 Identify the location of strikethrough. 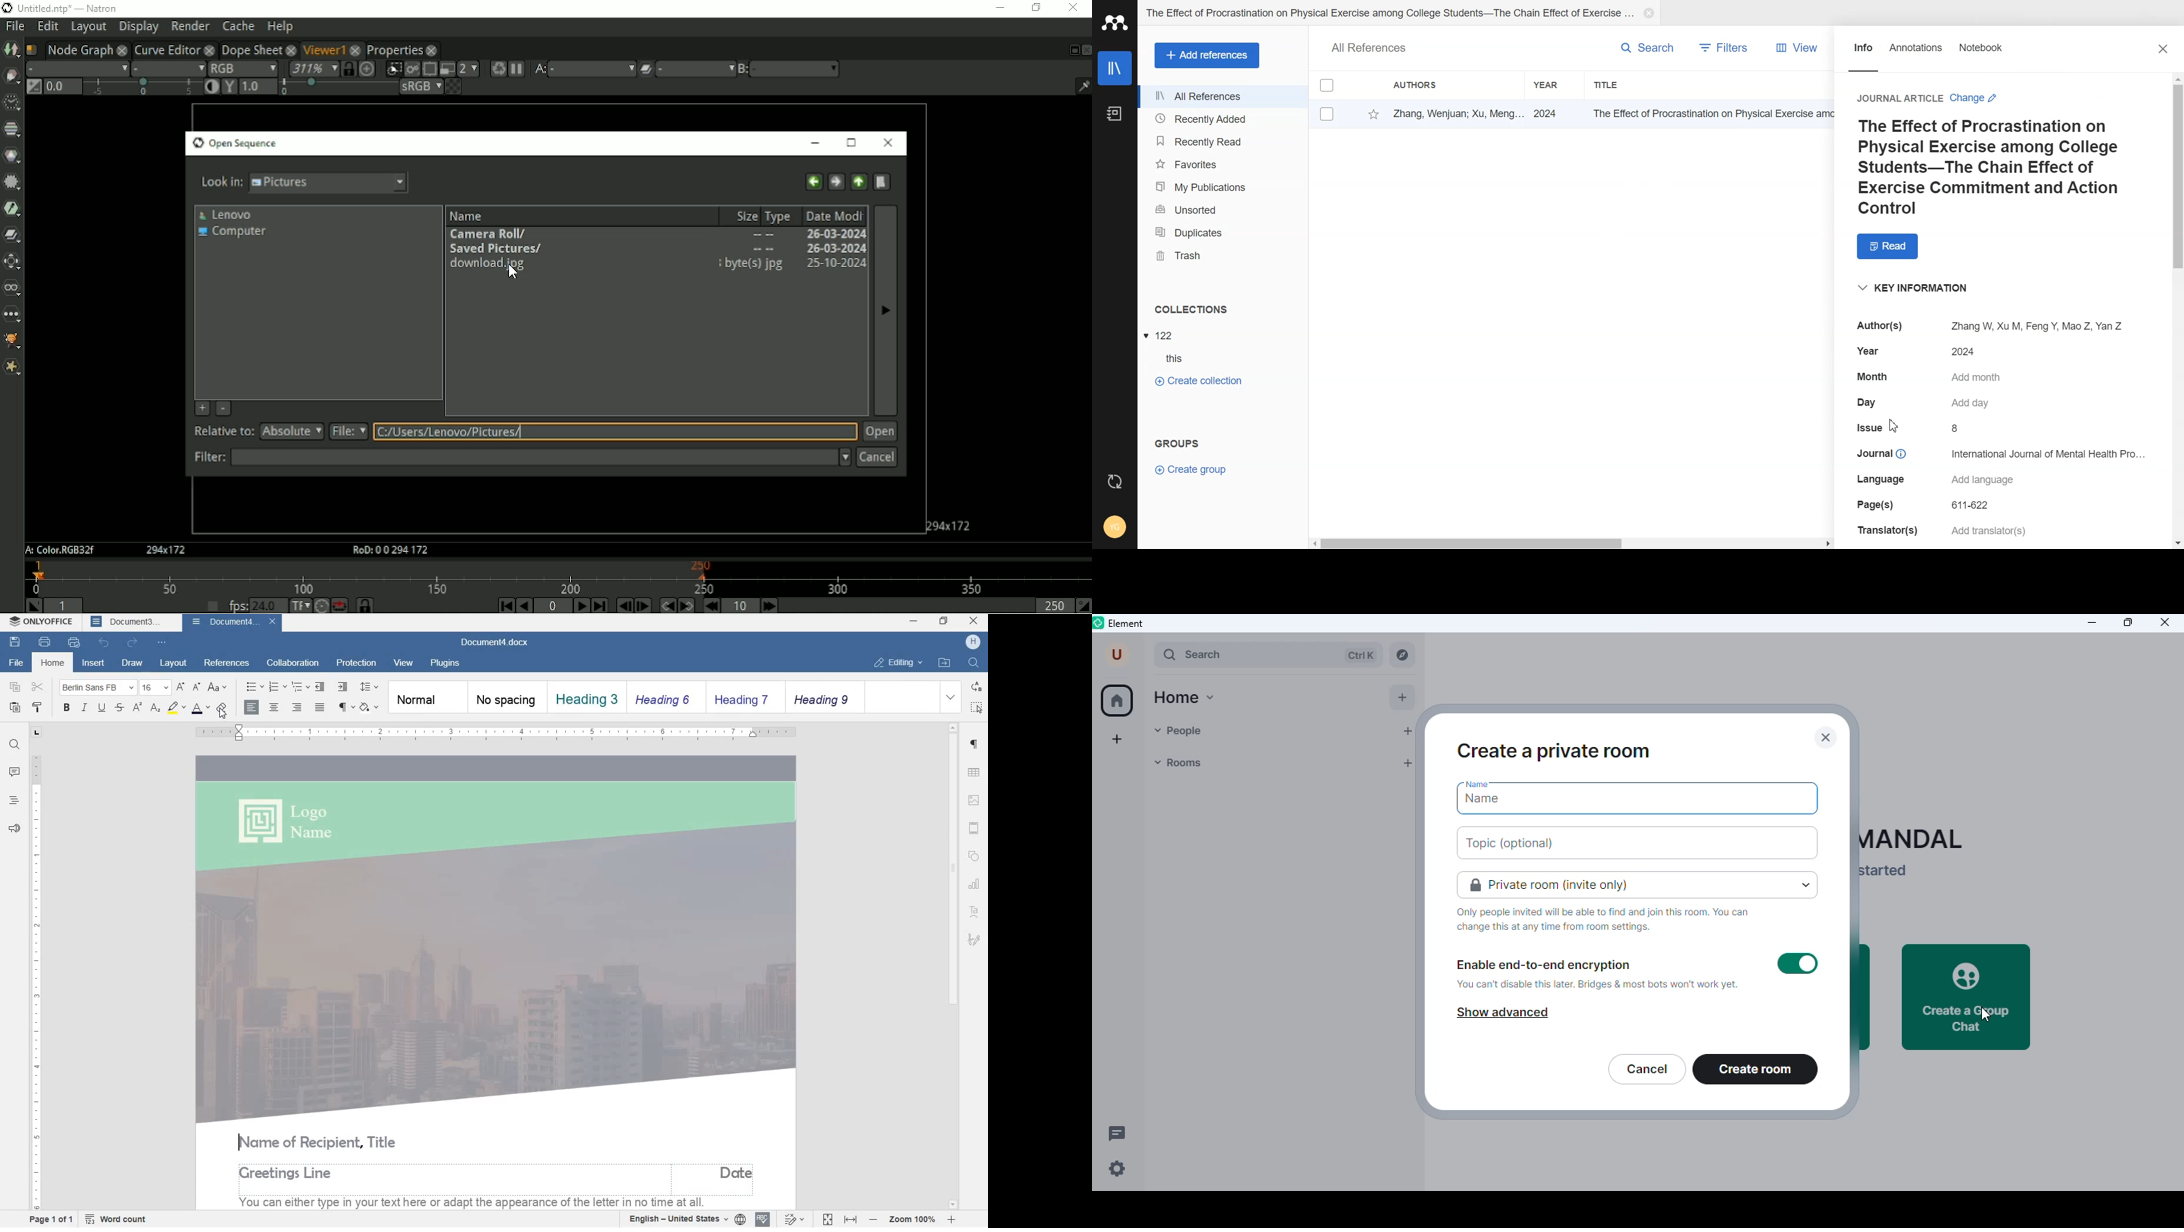
(119, 708).